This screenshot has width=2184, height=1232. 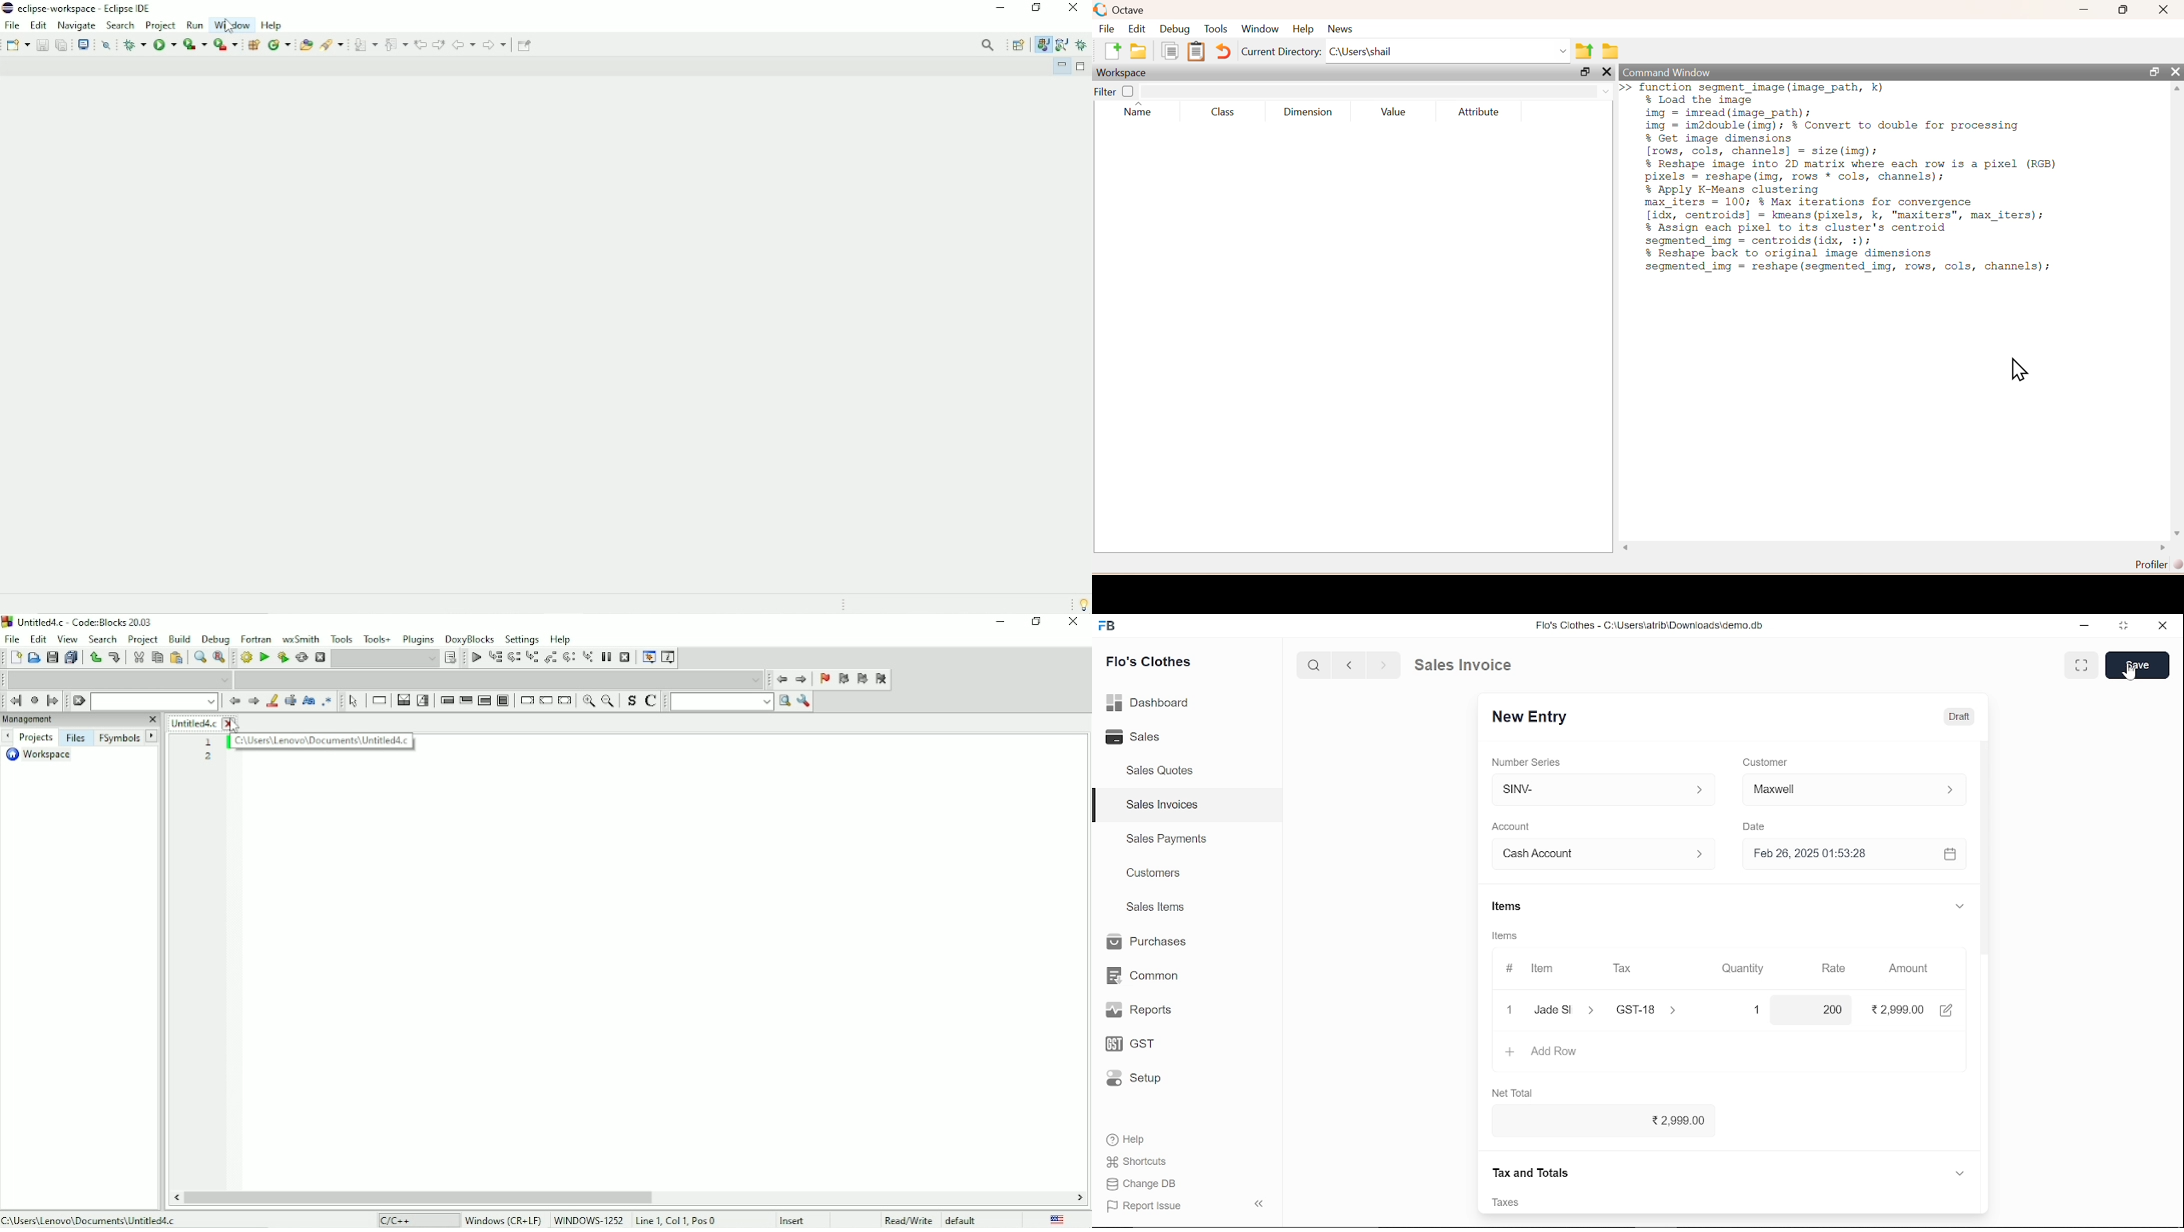 What do you see at coordinates (378, 639) in the screenshot?
I see `Tools+` at bounding box center [378, 639].